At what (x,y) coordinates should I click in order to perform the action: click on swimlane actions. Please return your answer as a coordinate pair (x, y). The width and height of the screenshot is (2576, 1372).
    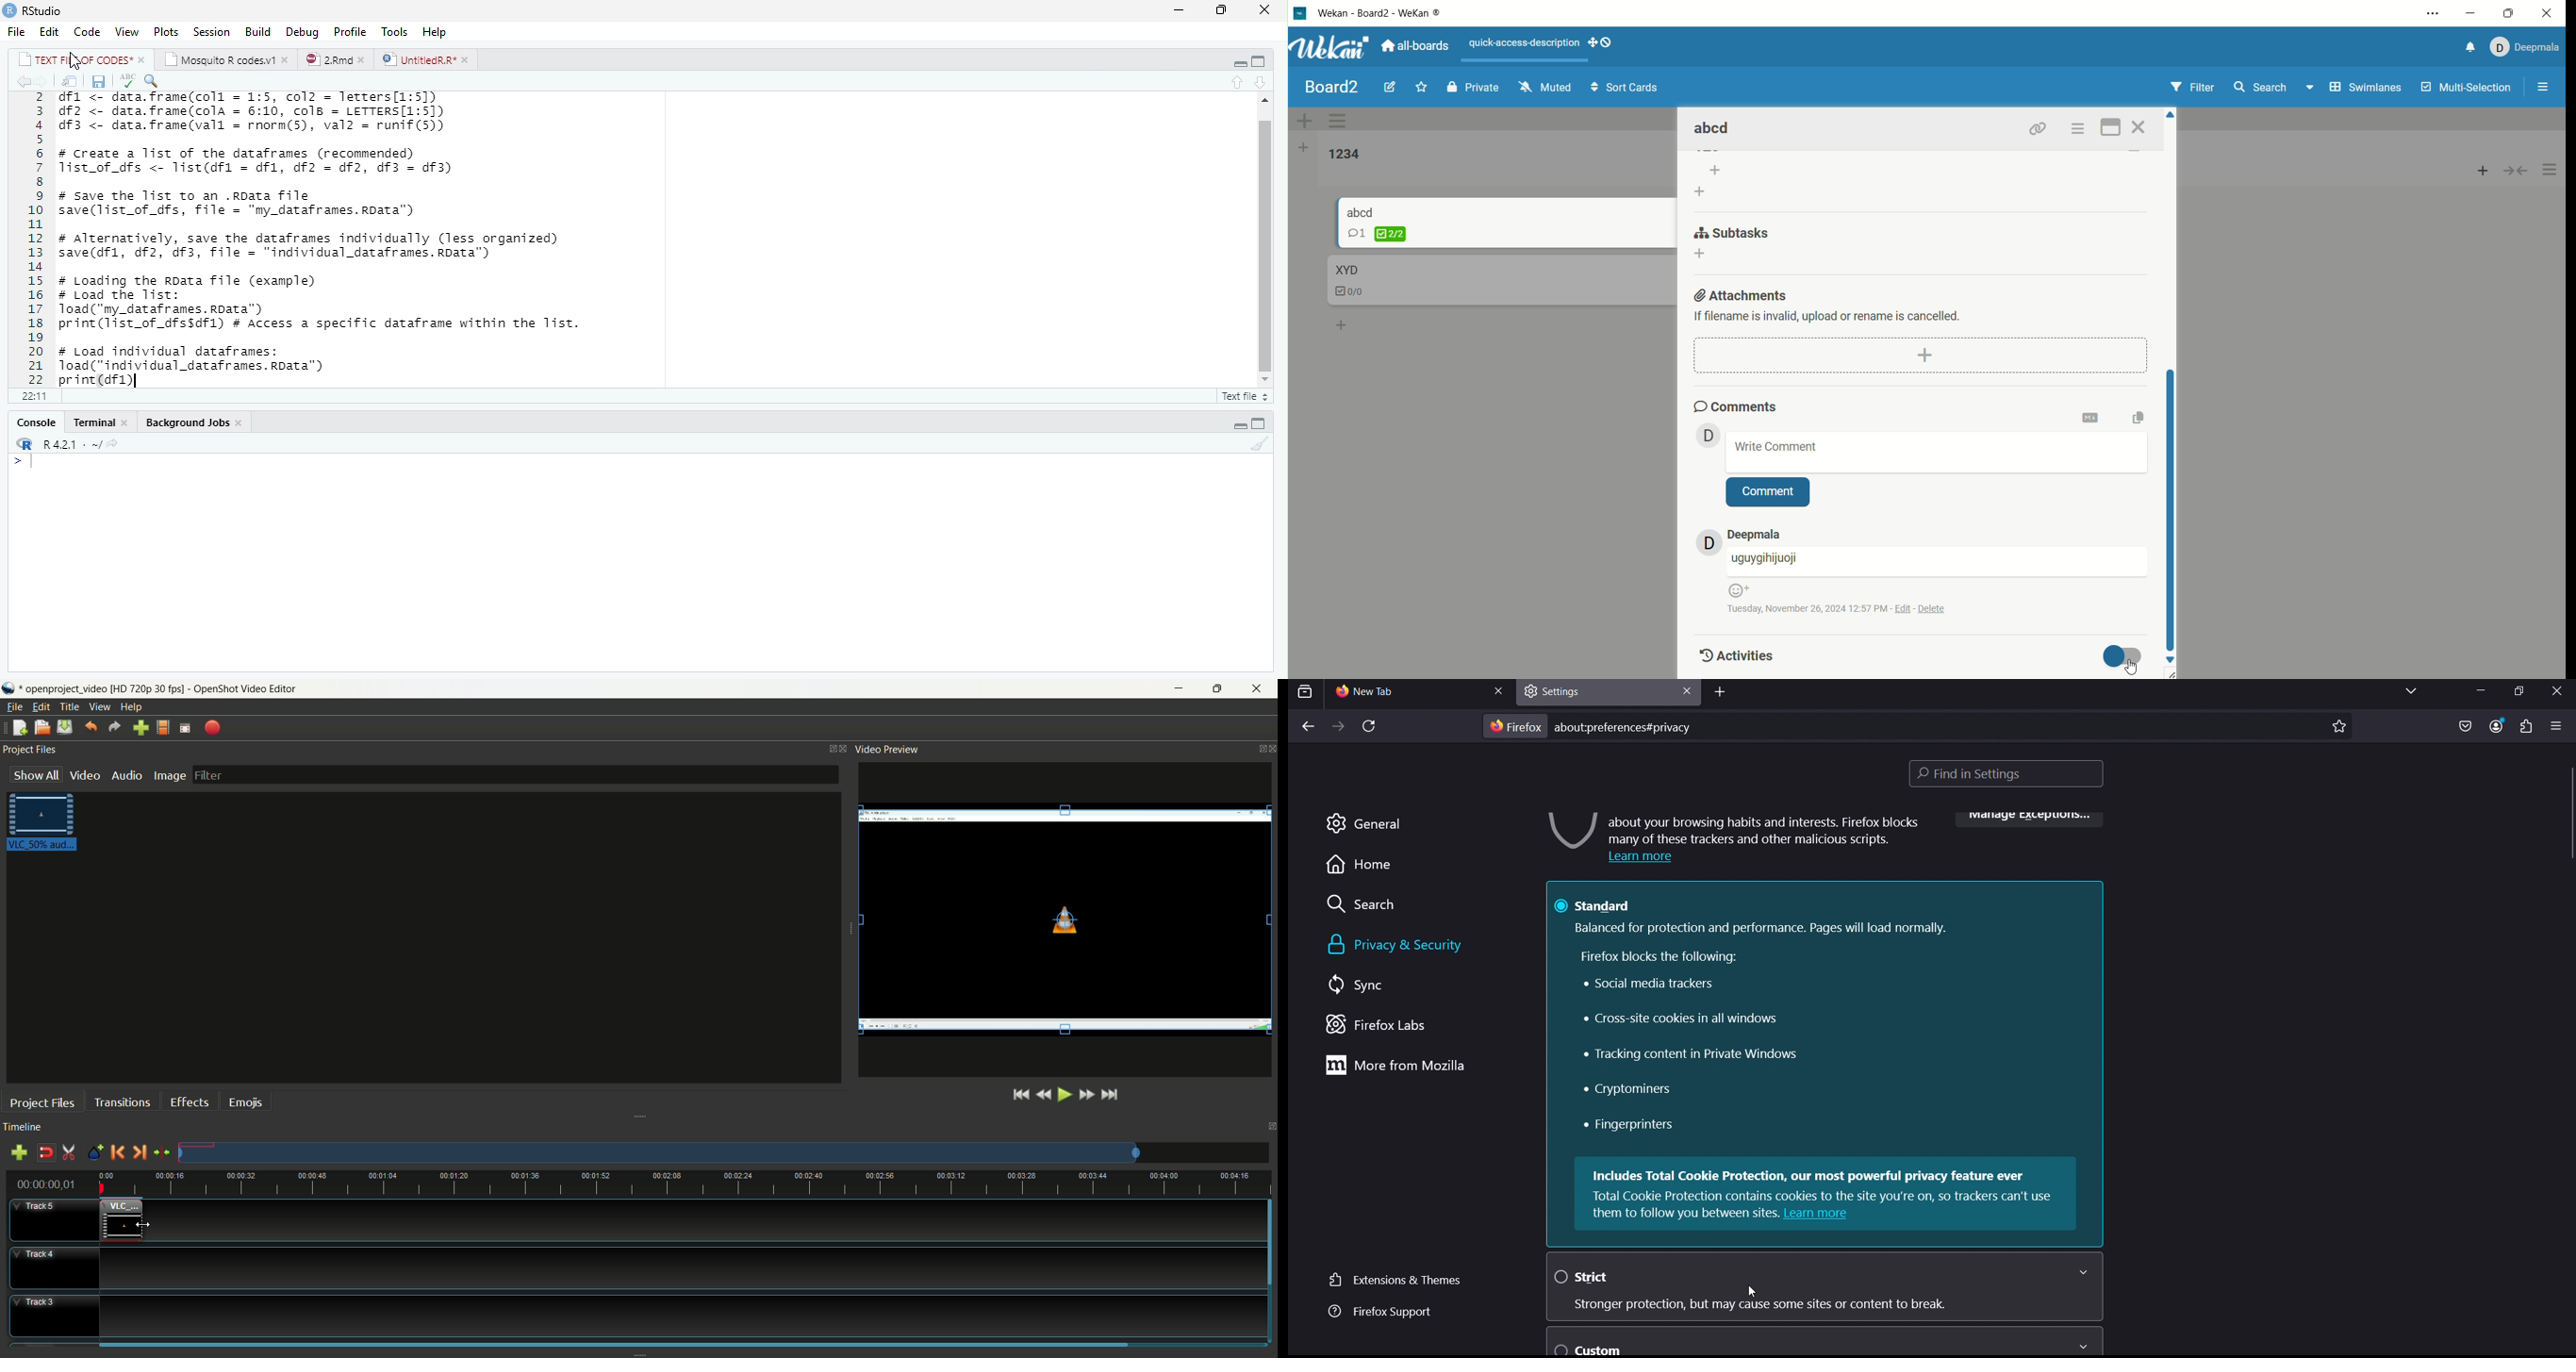
    Looking at the image, I should click on (1341, 122).